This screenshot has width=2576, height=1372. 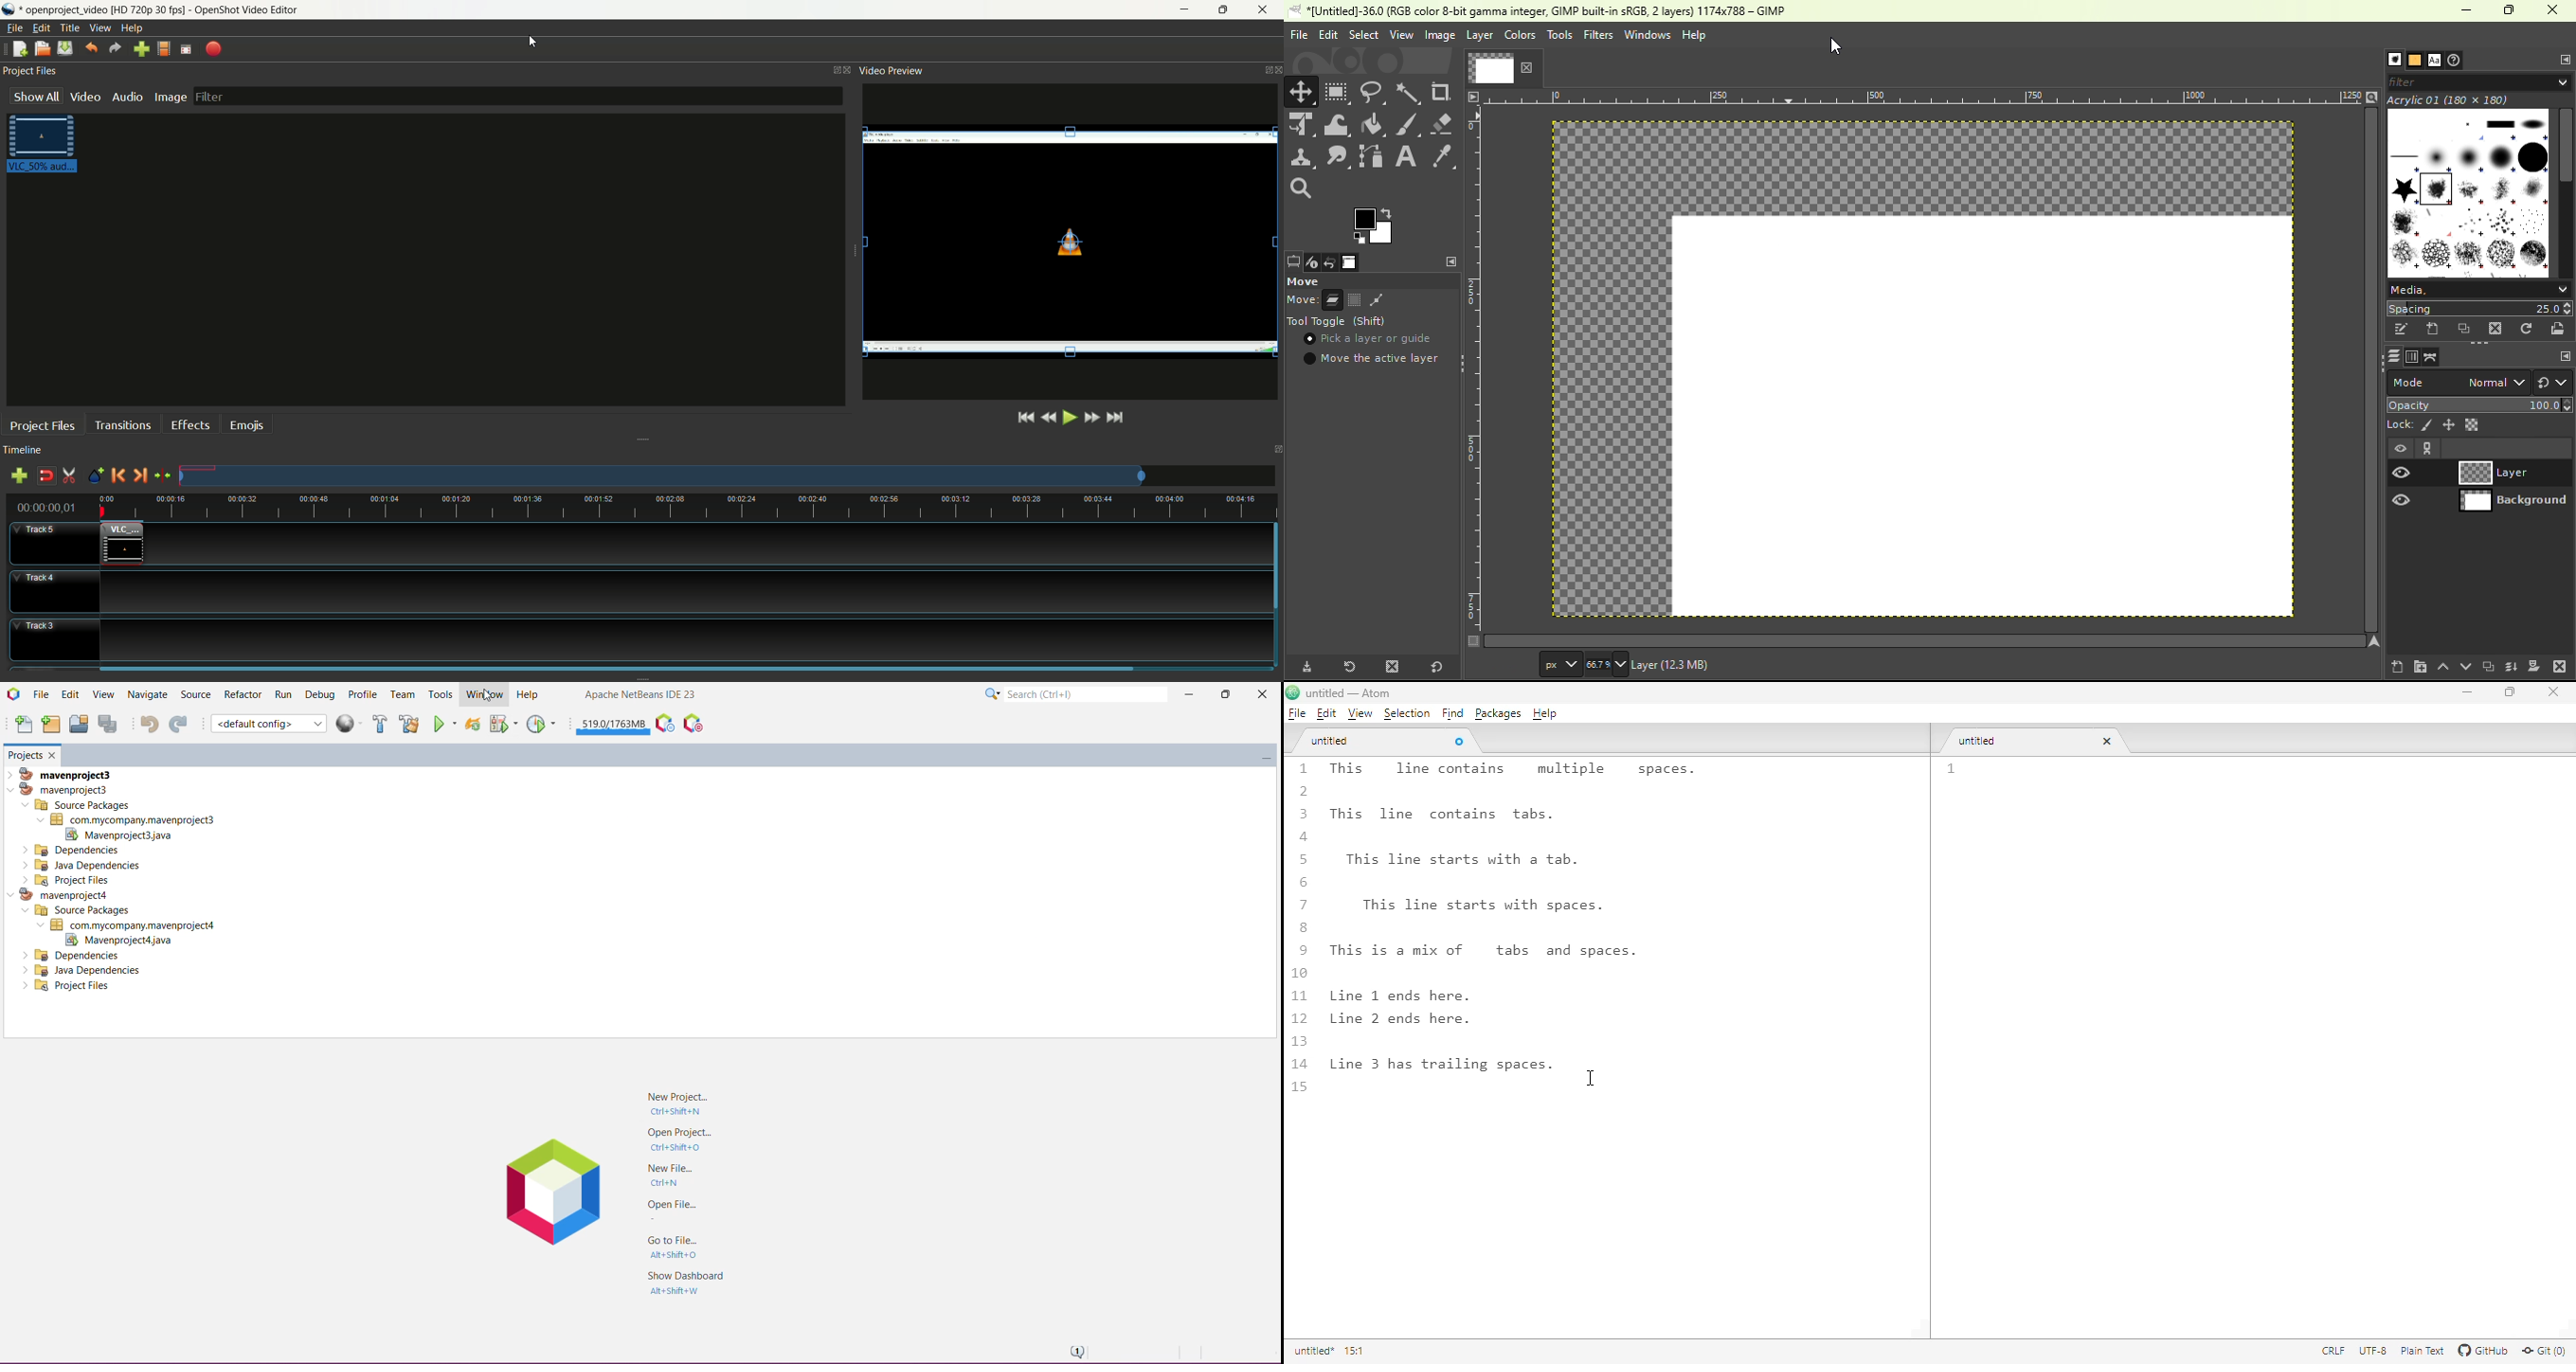 I want to click on emojis, so click(x=247, y=425).